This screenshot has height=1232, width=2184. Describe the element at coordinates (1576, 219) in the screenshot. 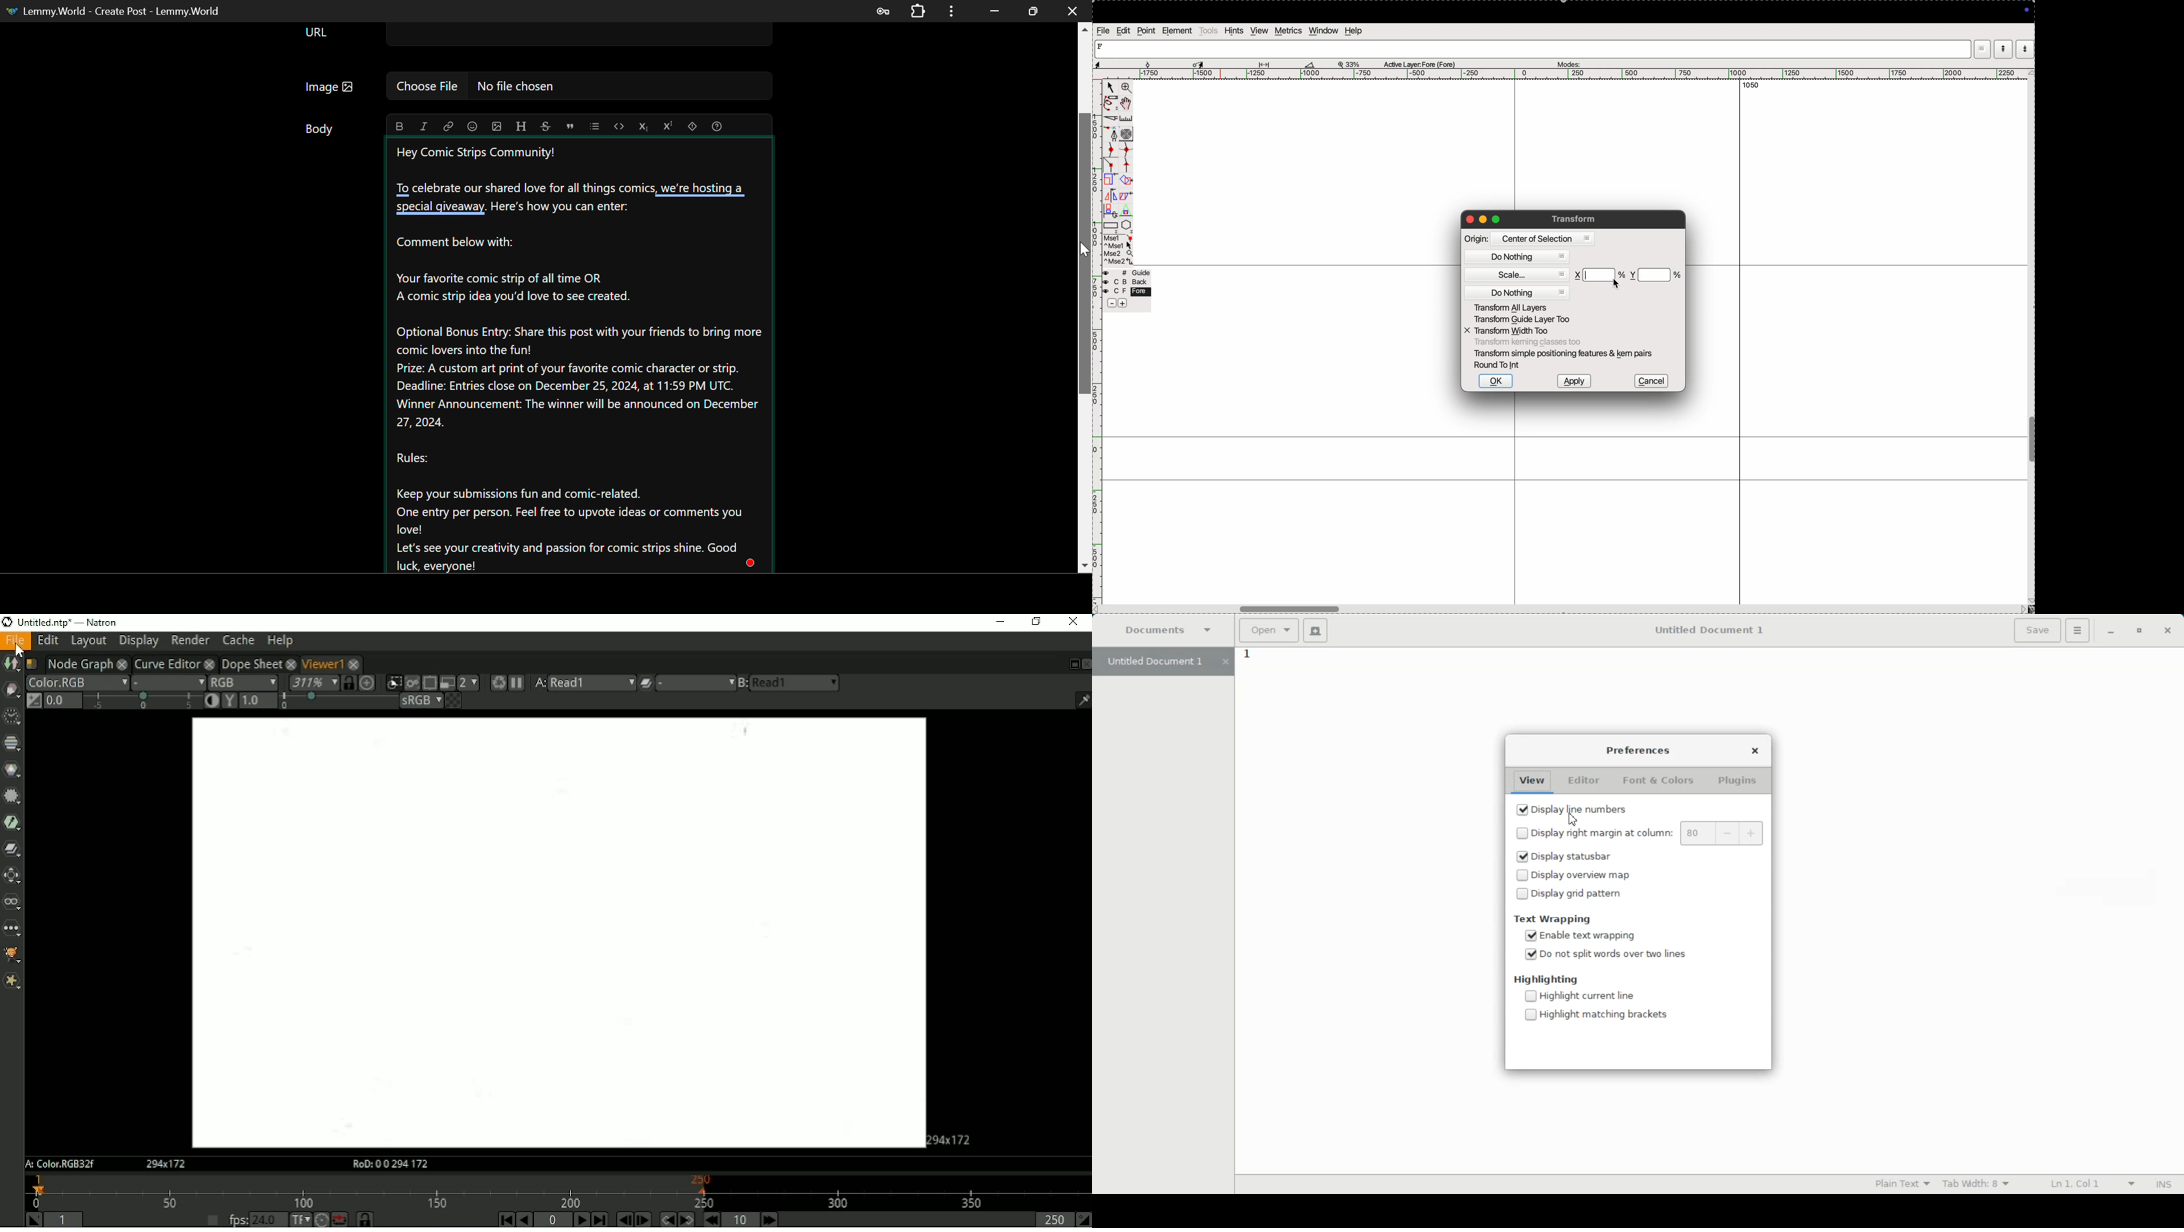

I see `transform` at that location.